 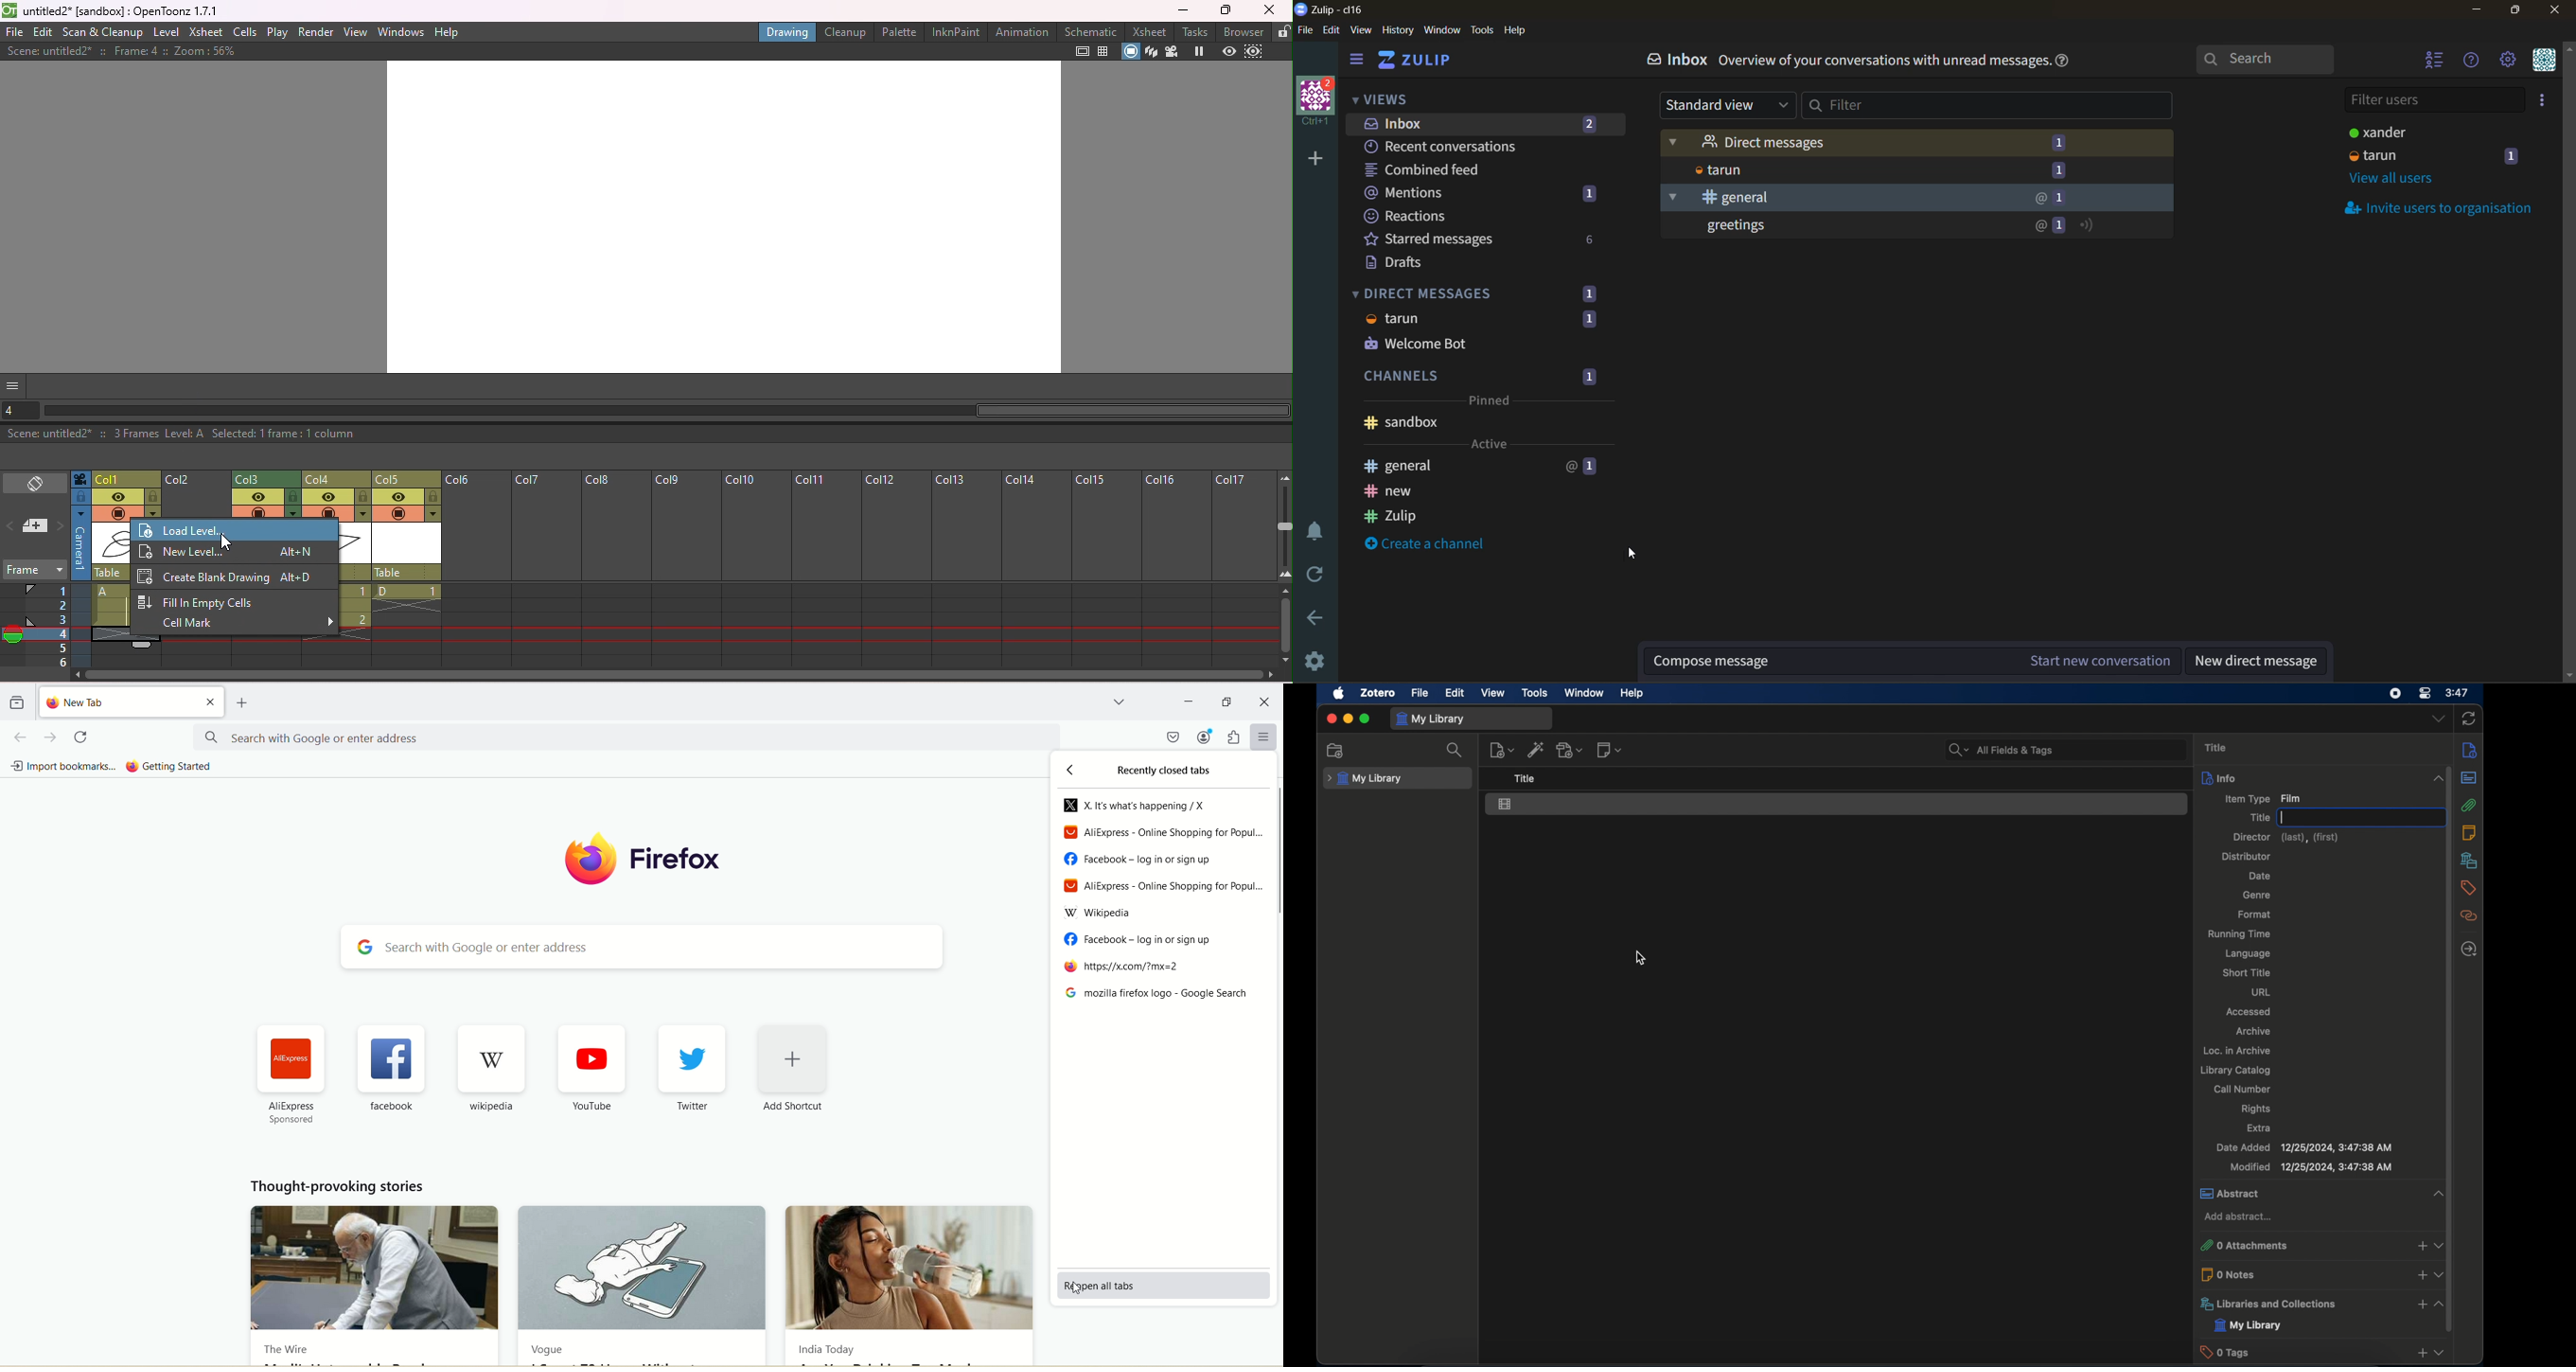 I want to click on new note, so click(x=1611, y=751).